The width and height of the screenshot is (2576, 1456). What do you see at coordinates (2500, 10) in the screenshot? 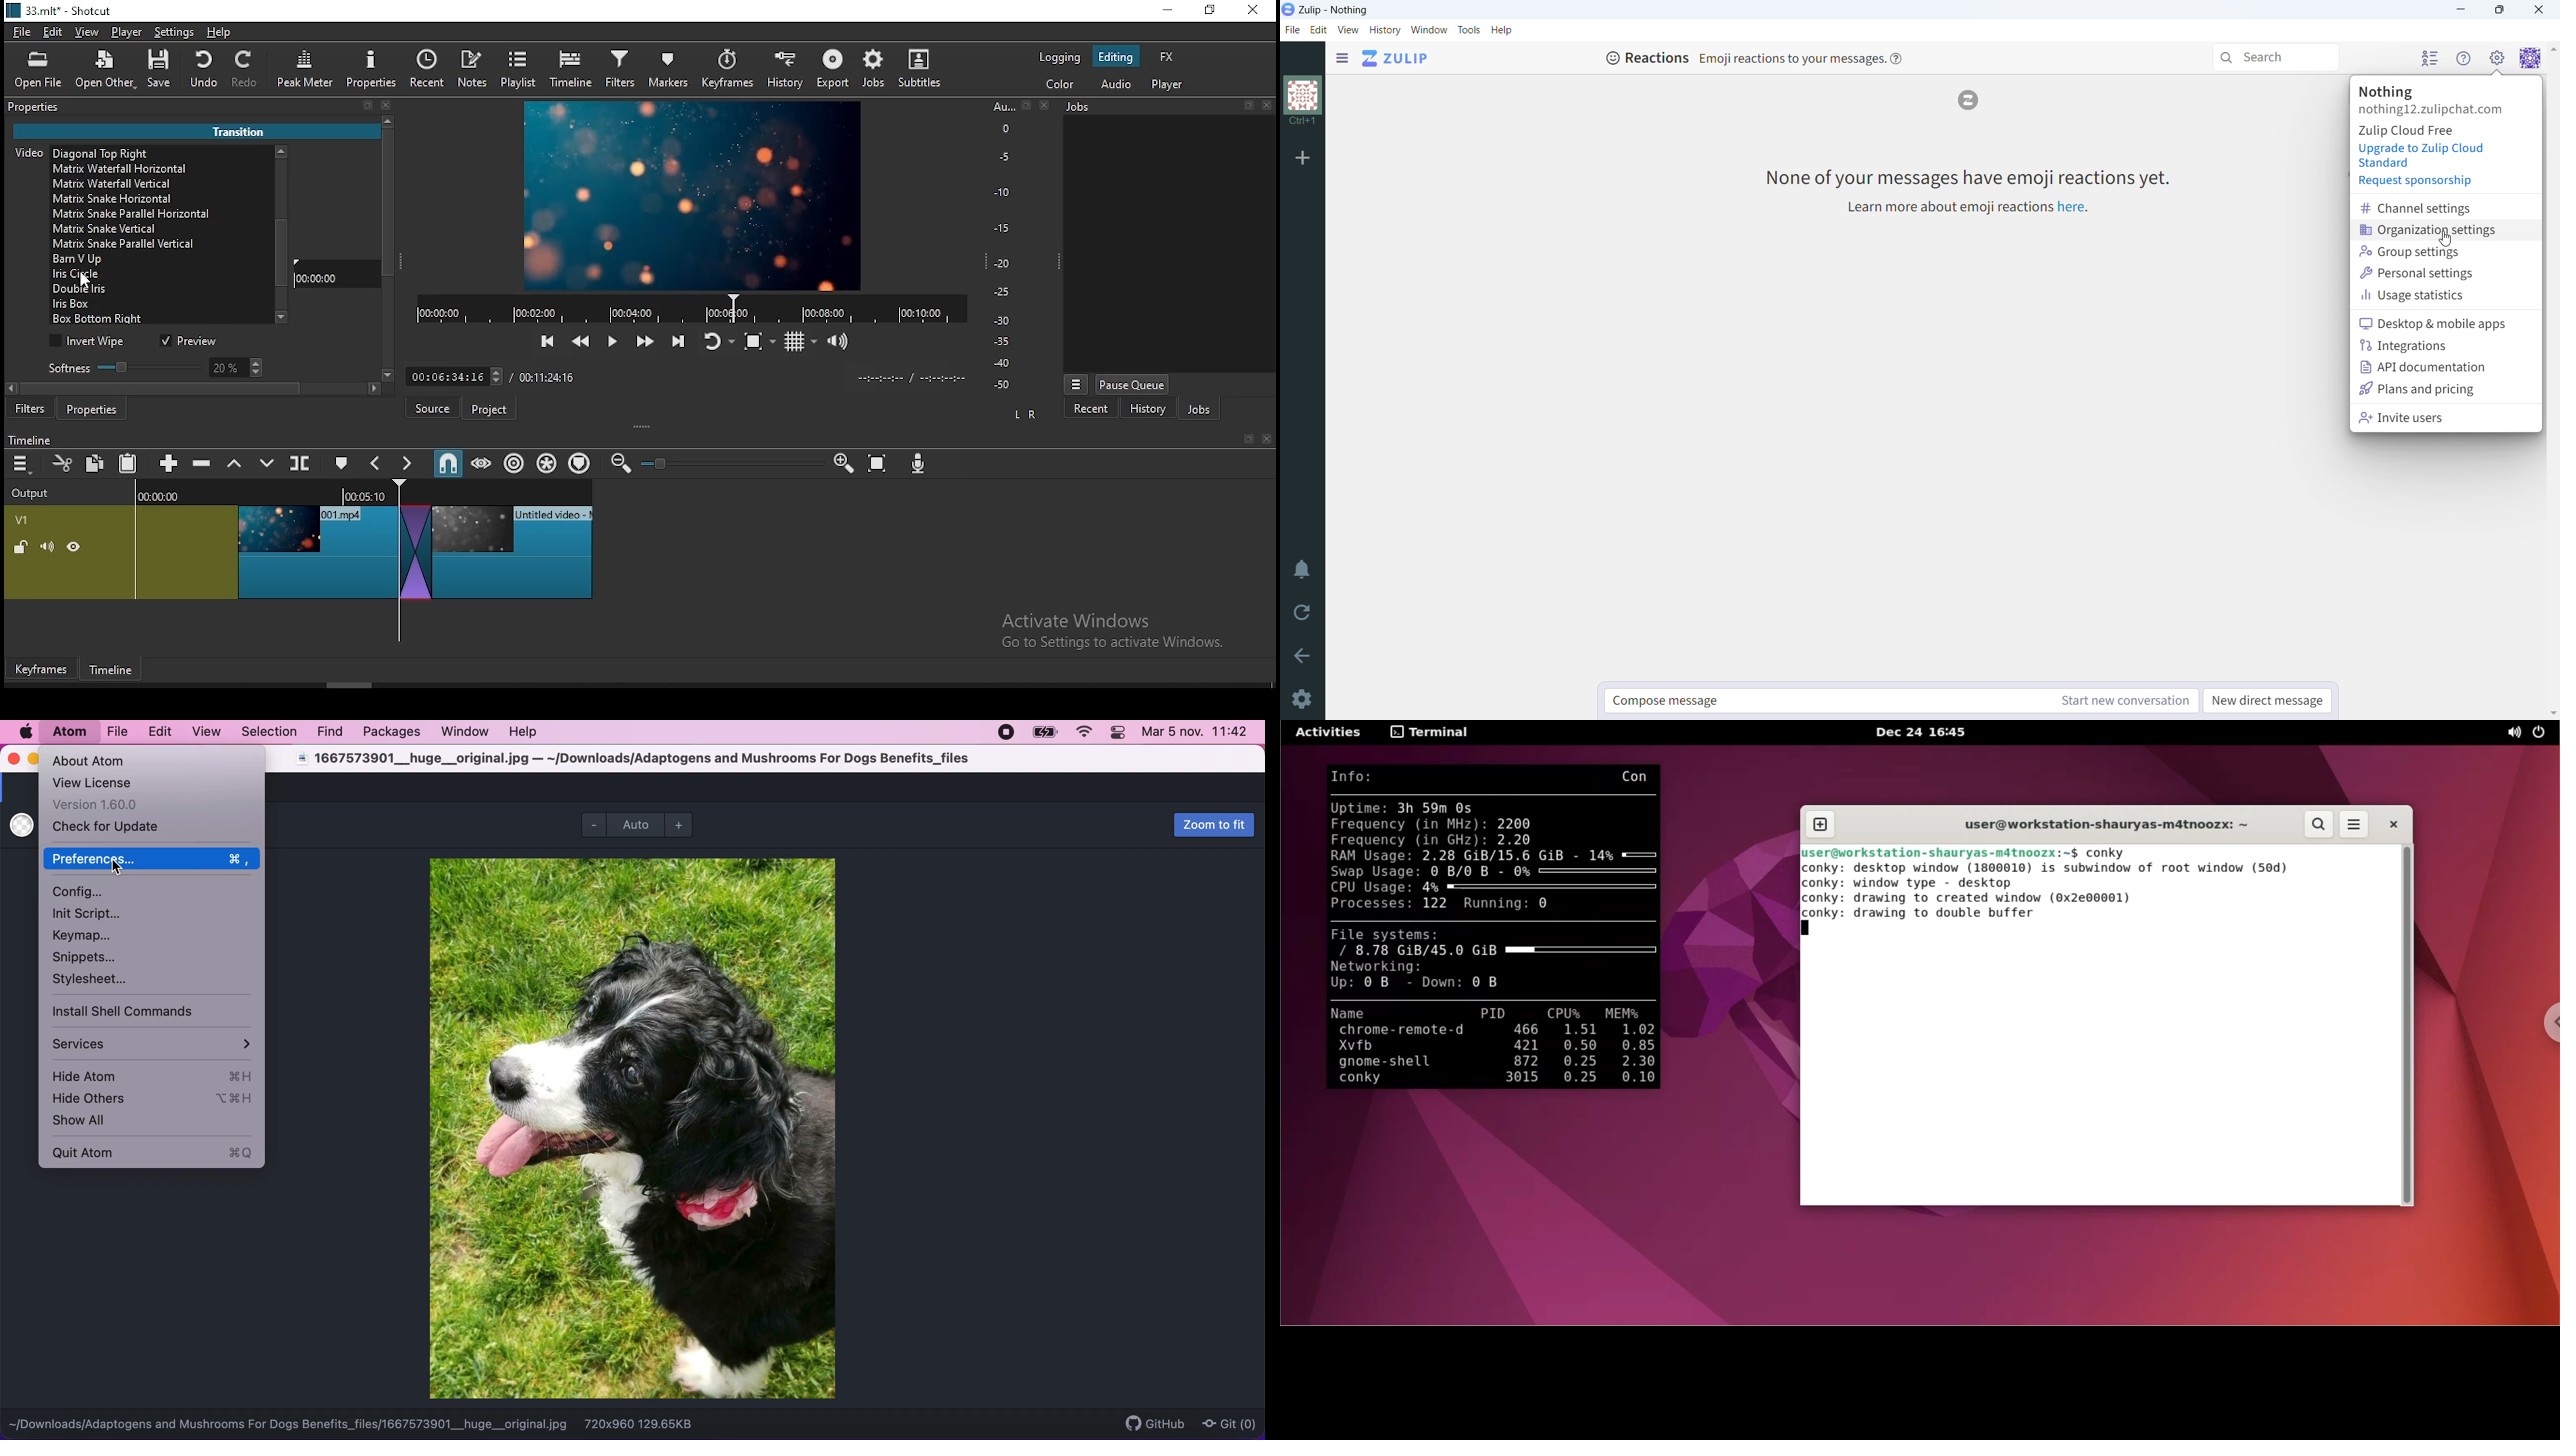
I see `maximize` at bounding box center [2500, 10].